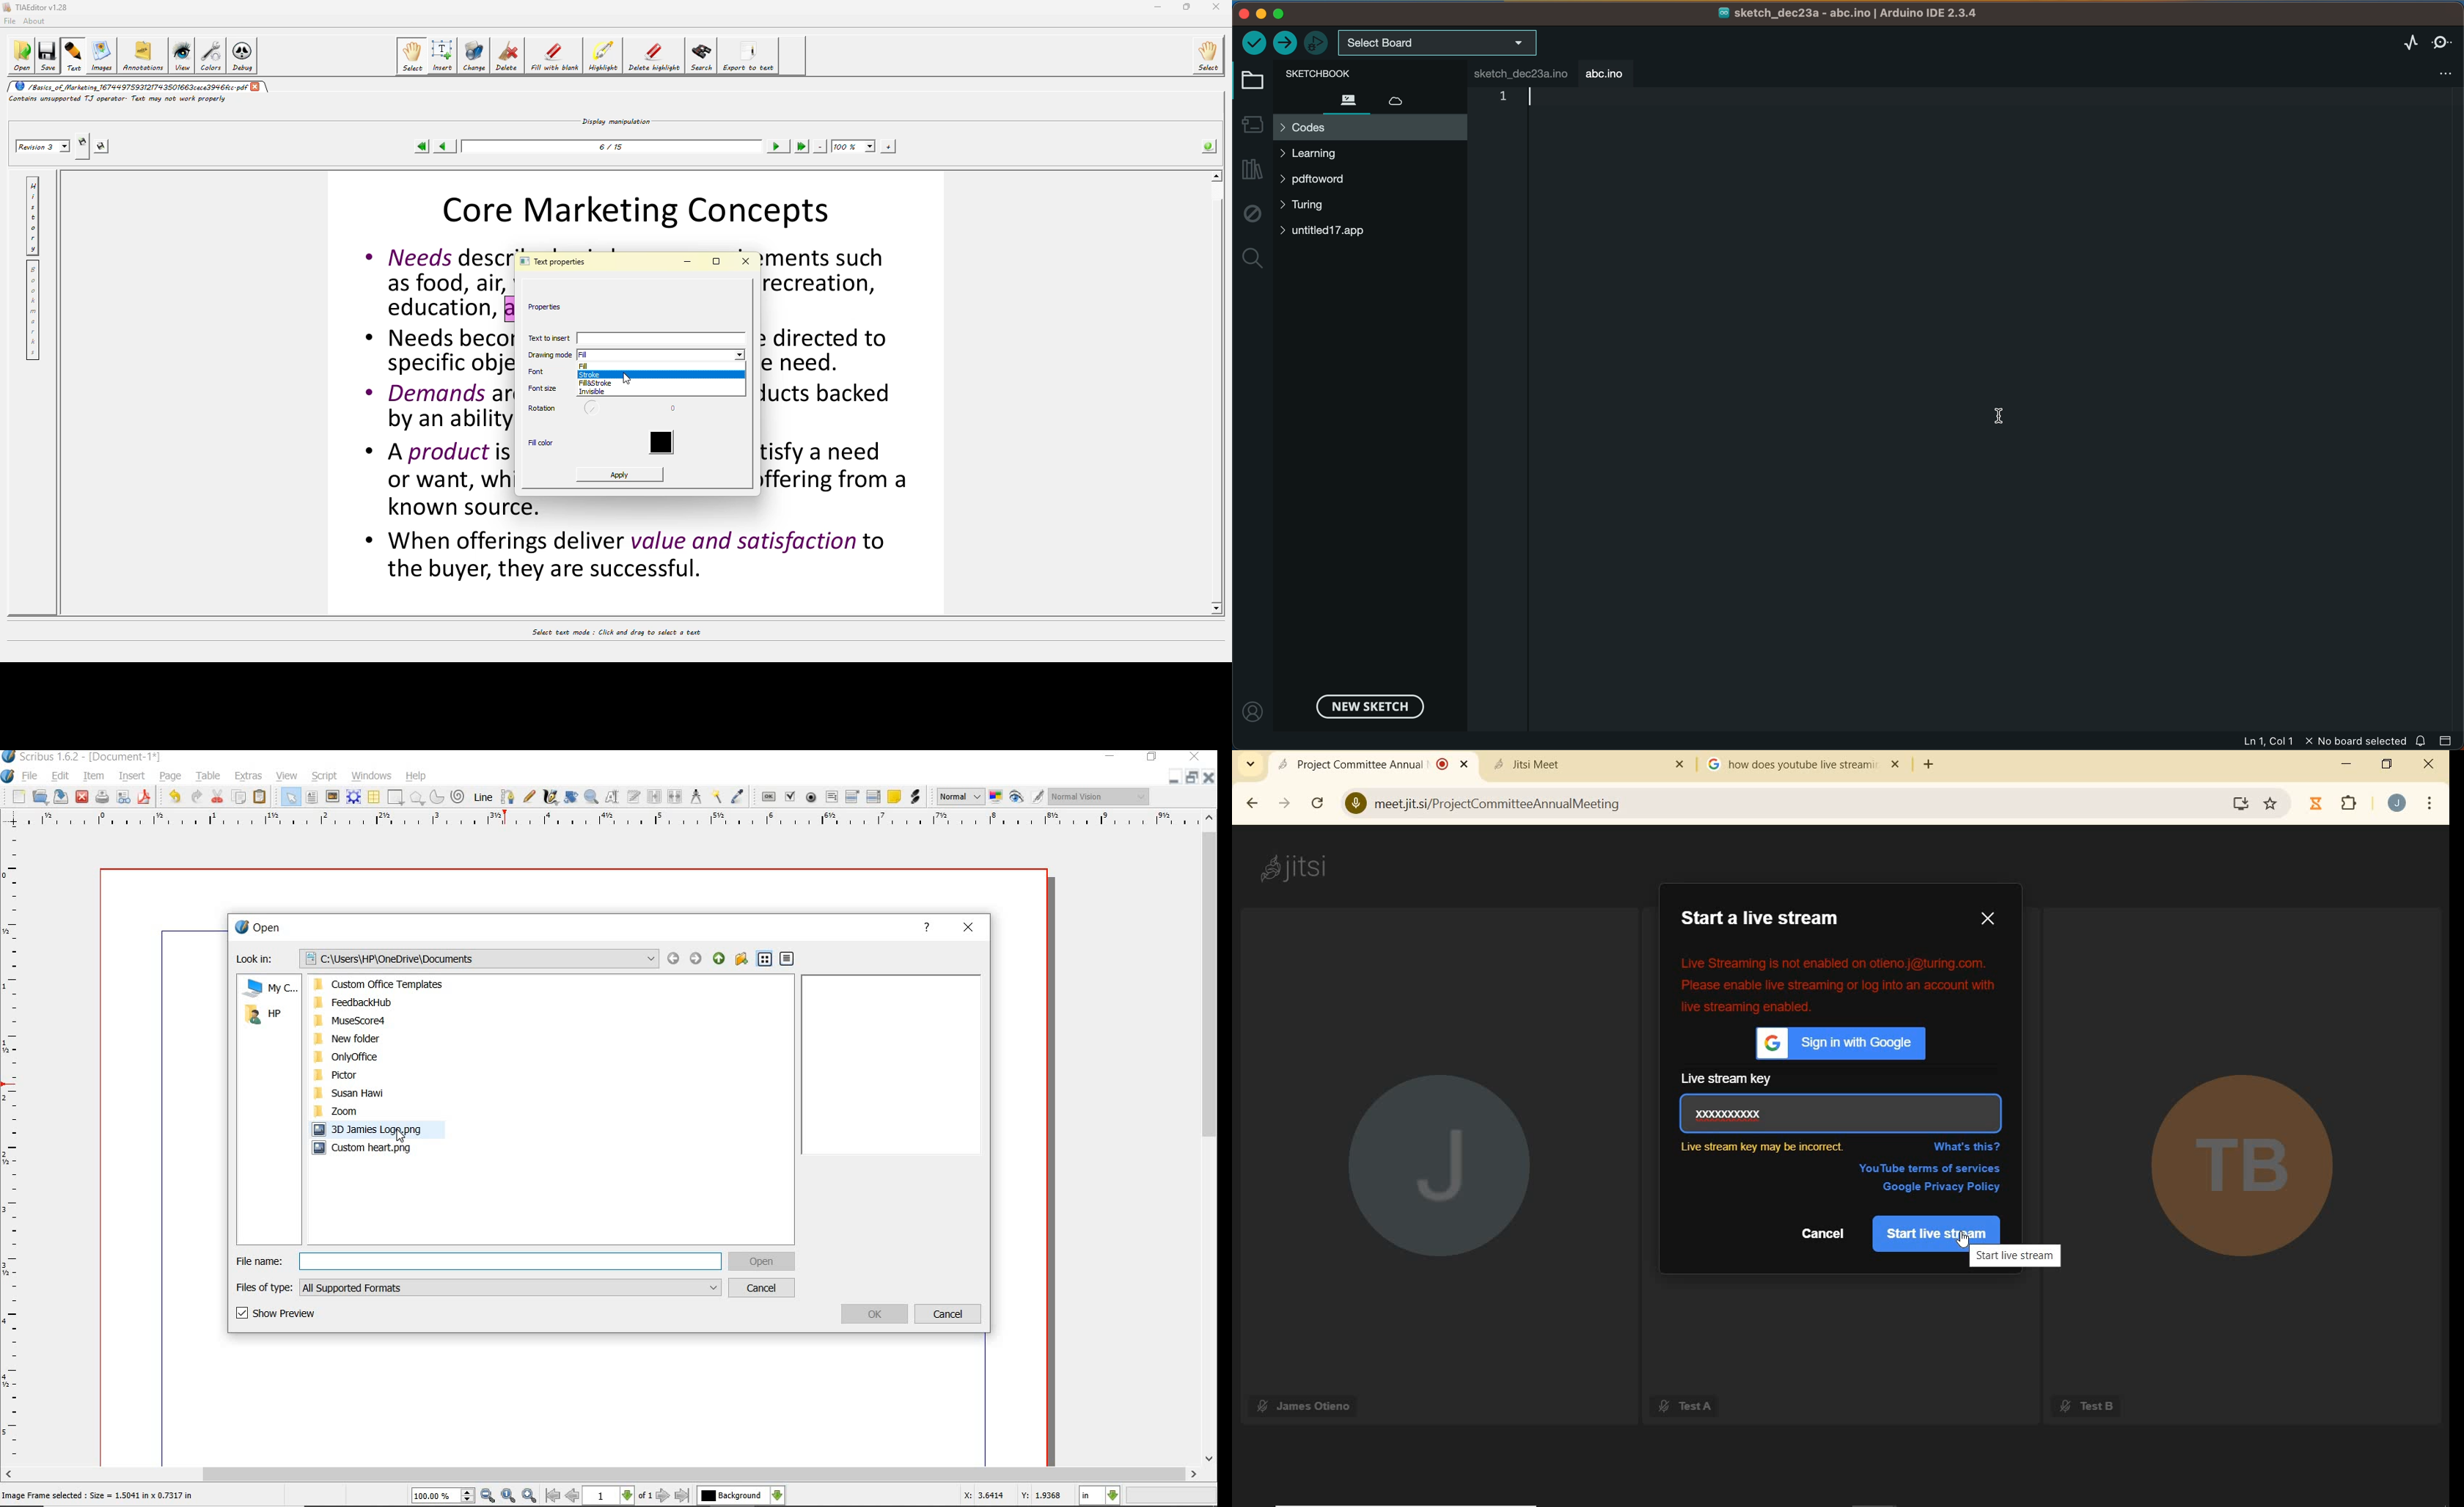 The image size is (2464, 1512). What do you see at coordinates (1173, 778) in the screenshot?
I see `minimize` at bounding box center [1173, 778].